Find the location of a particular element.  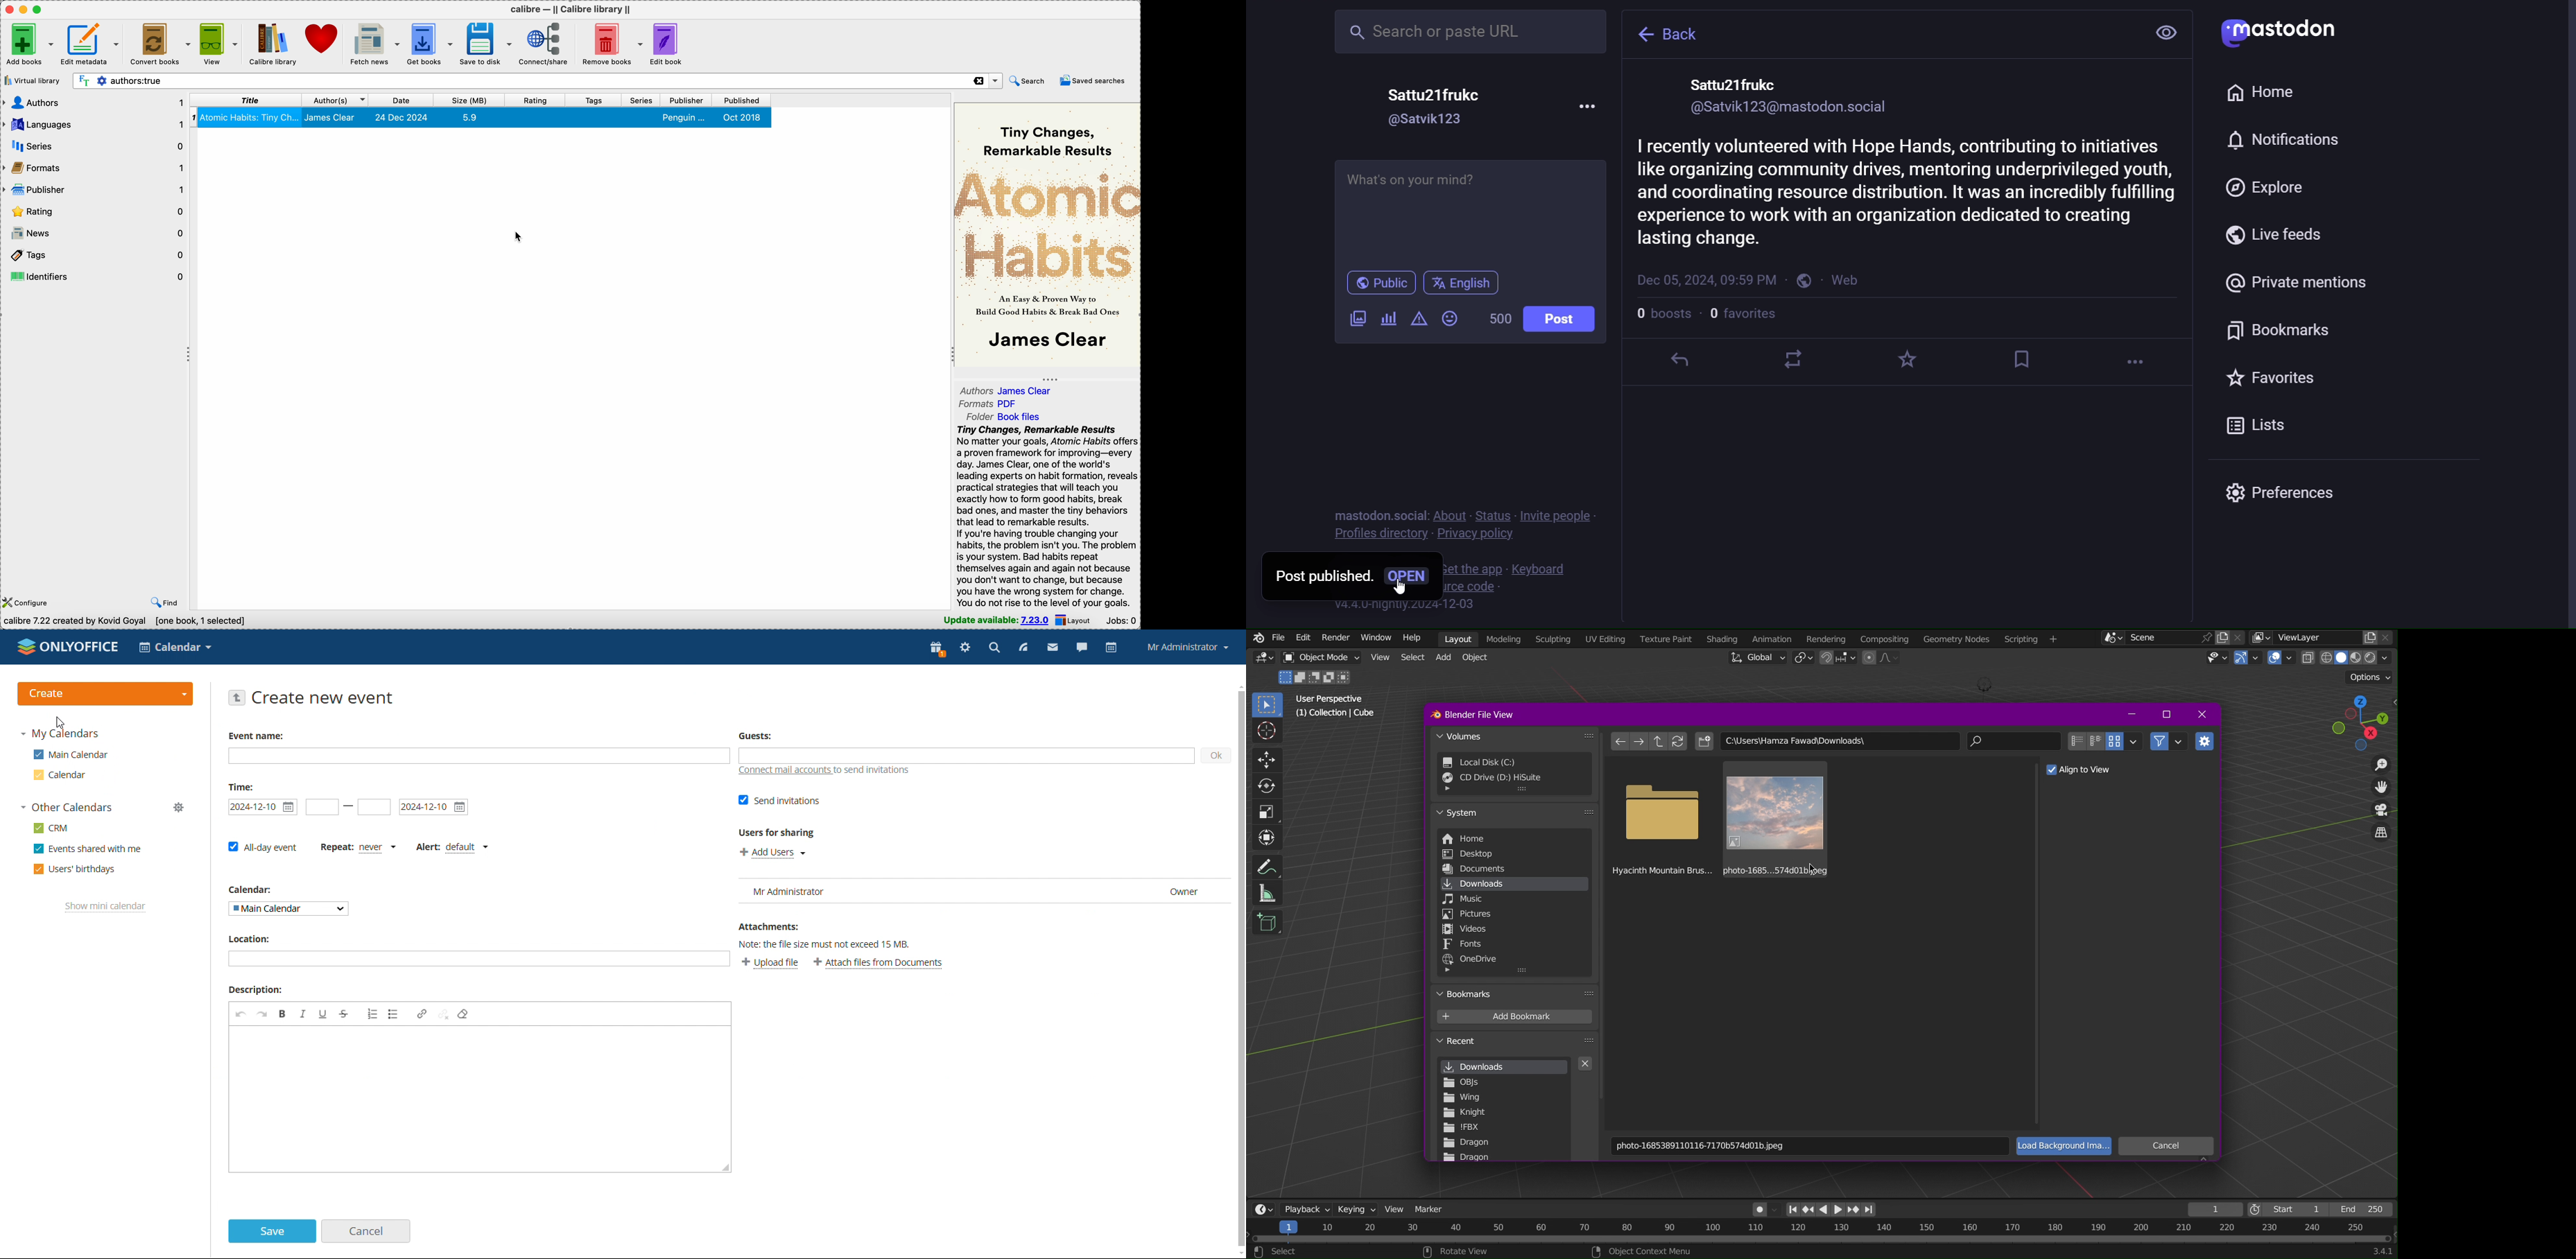

Medium Tiles is located at coordinates (2095, 741).